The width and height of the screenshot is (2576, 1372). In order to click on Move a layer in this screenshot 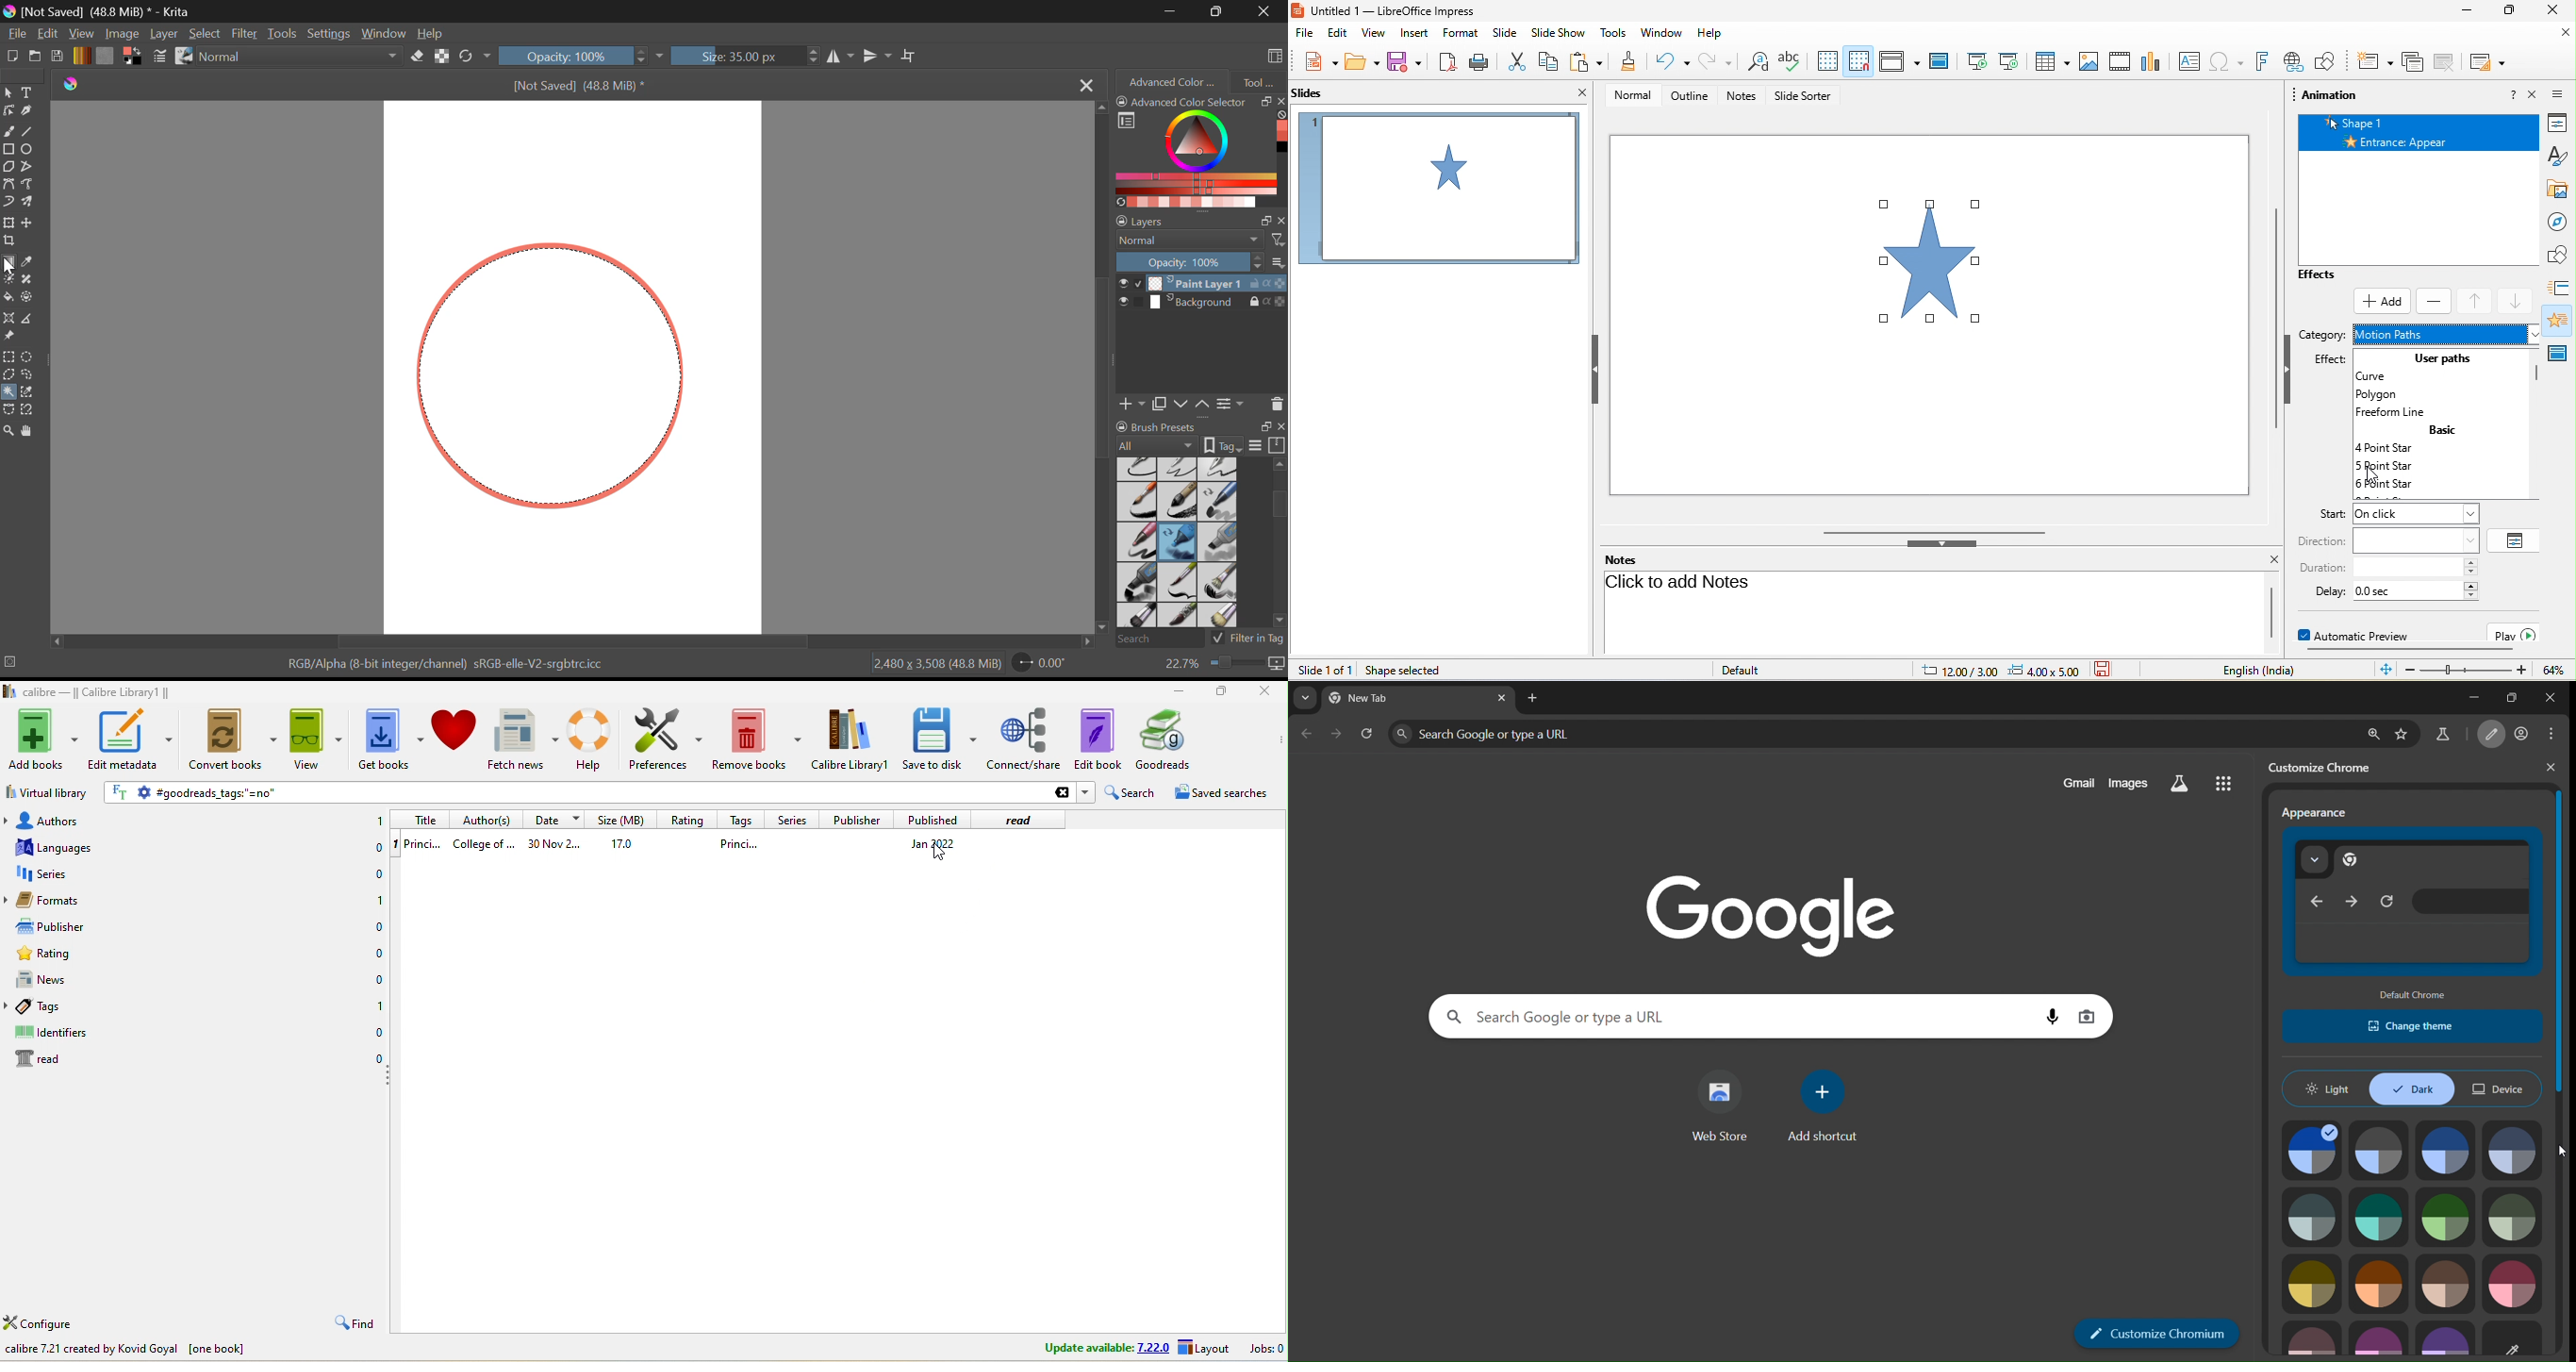, I will do `click(29, 223)`.